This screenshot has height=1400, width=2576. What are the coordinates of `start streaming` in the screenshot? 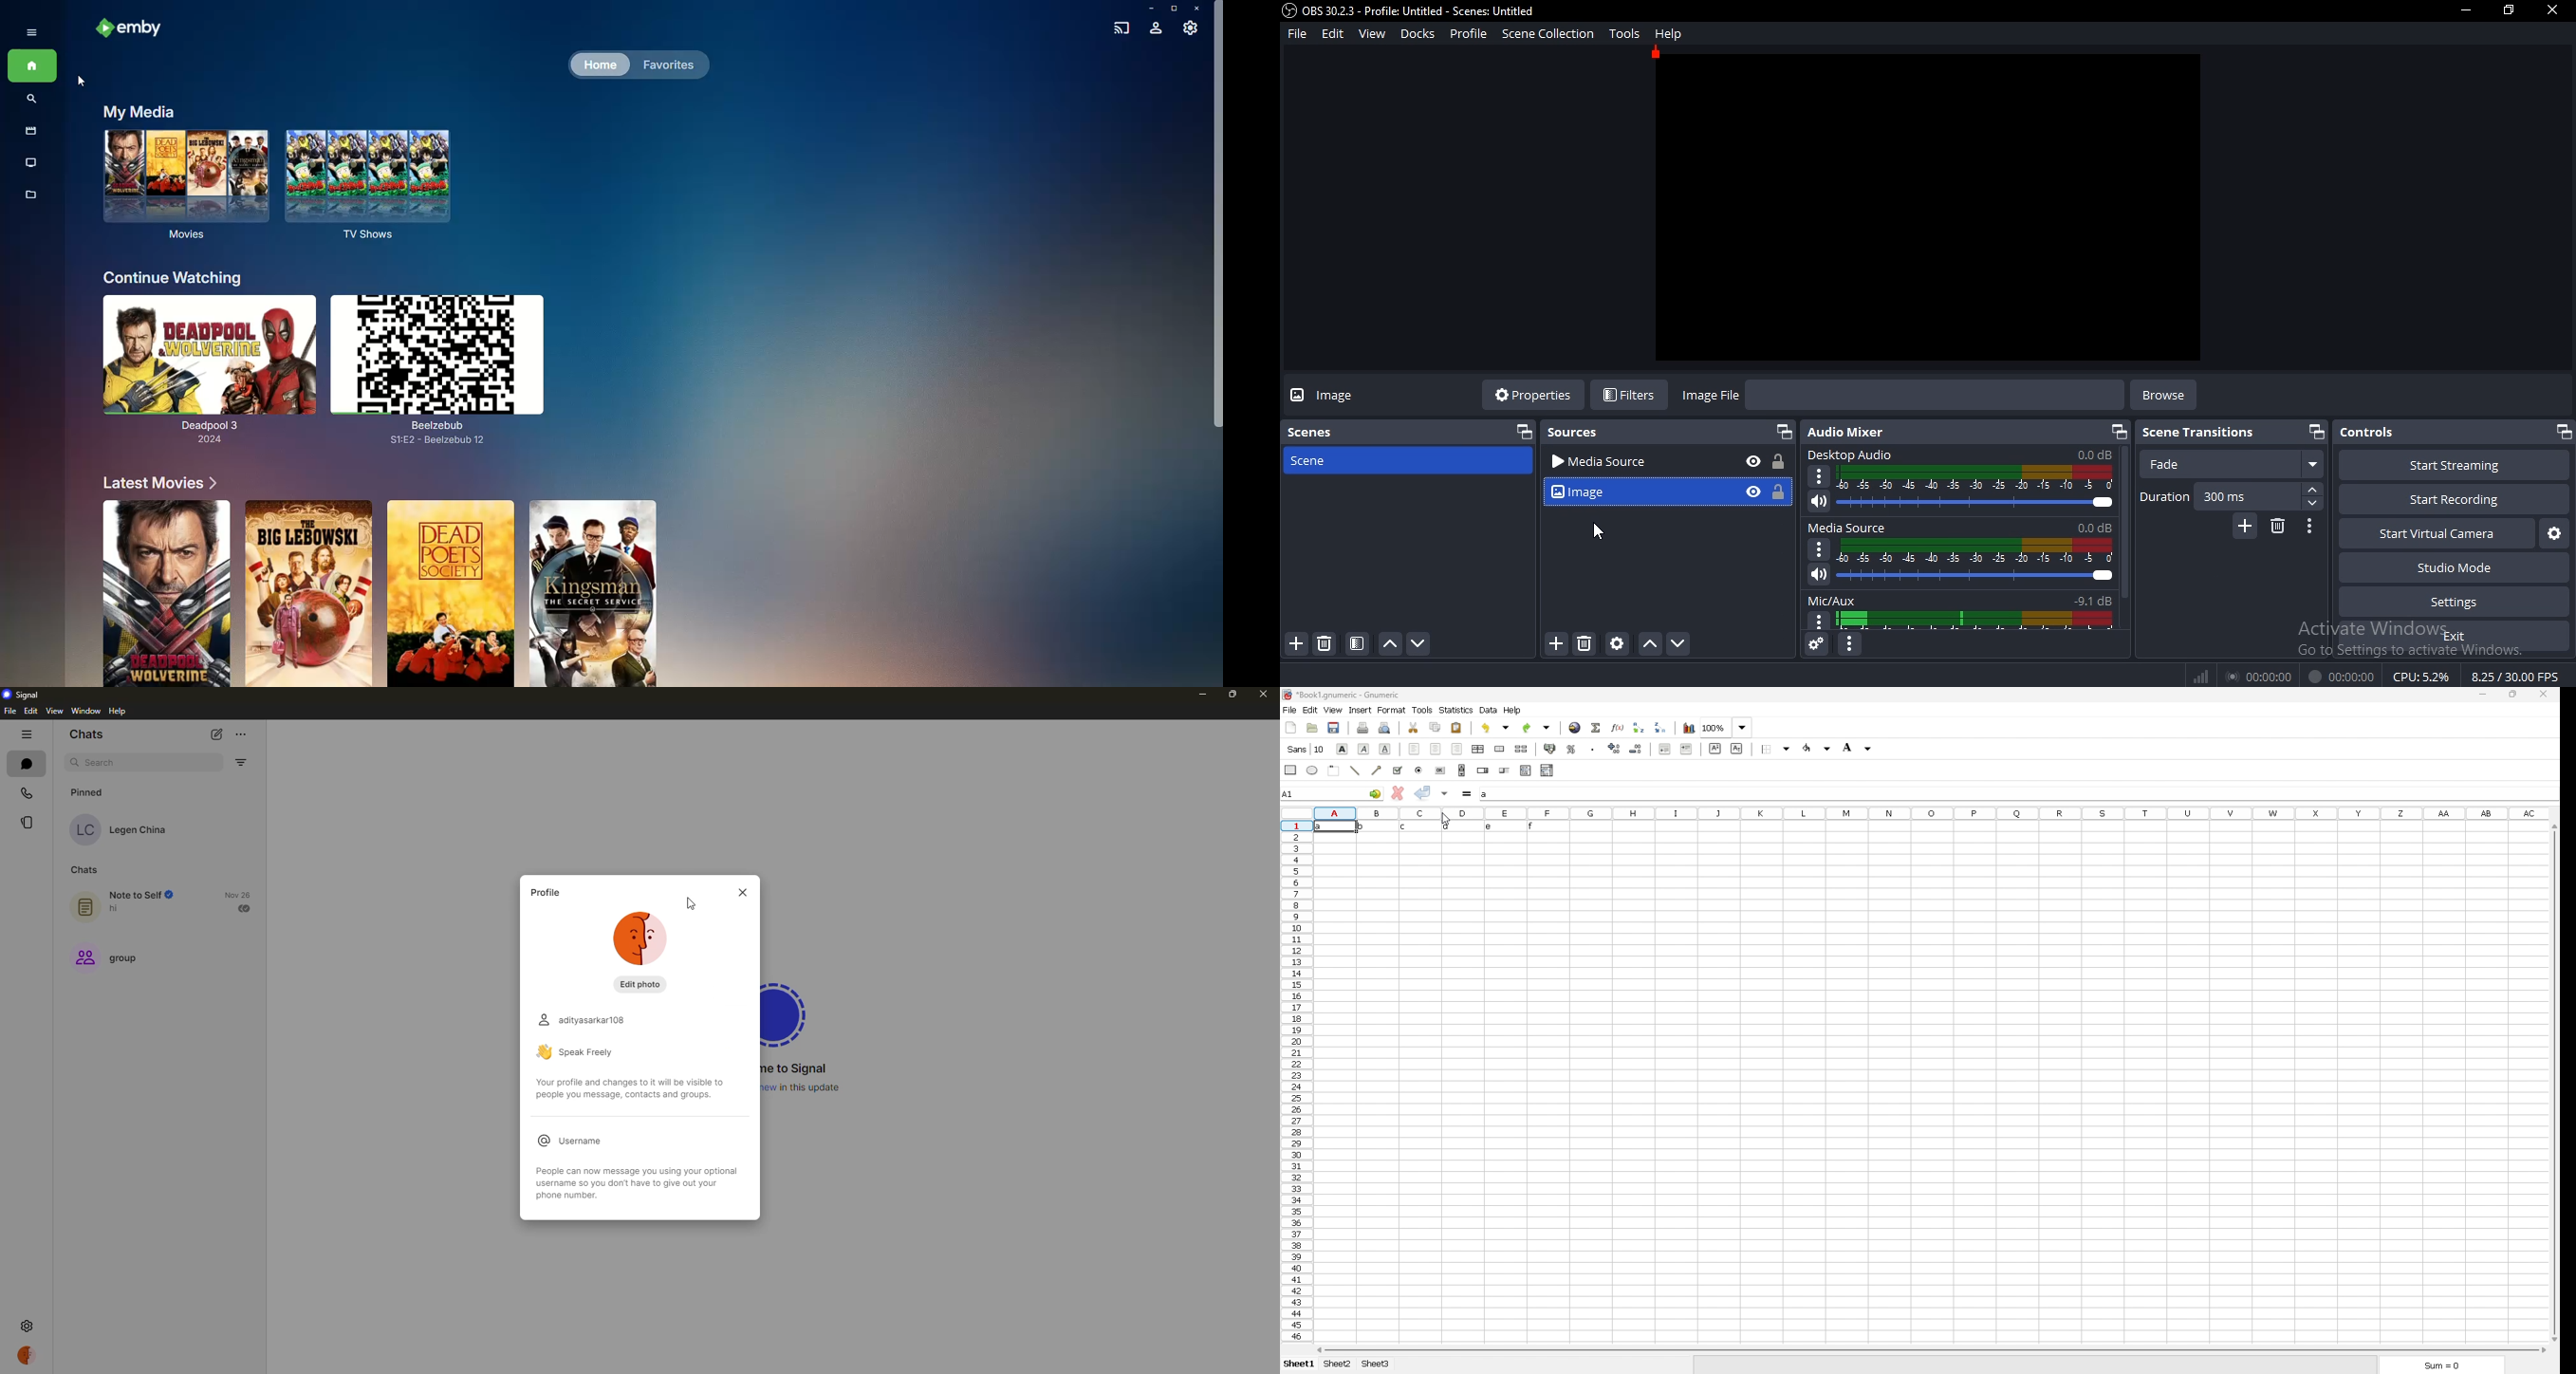 It's located at (2448, 465).